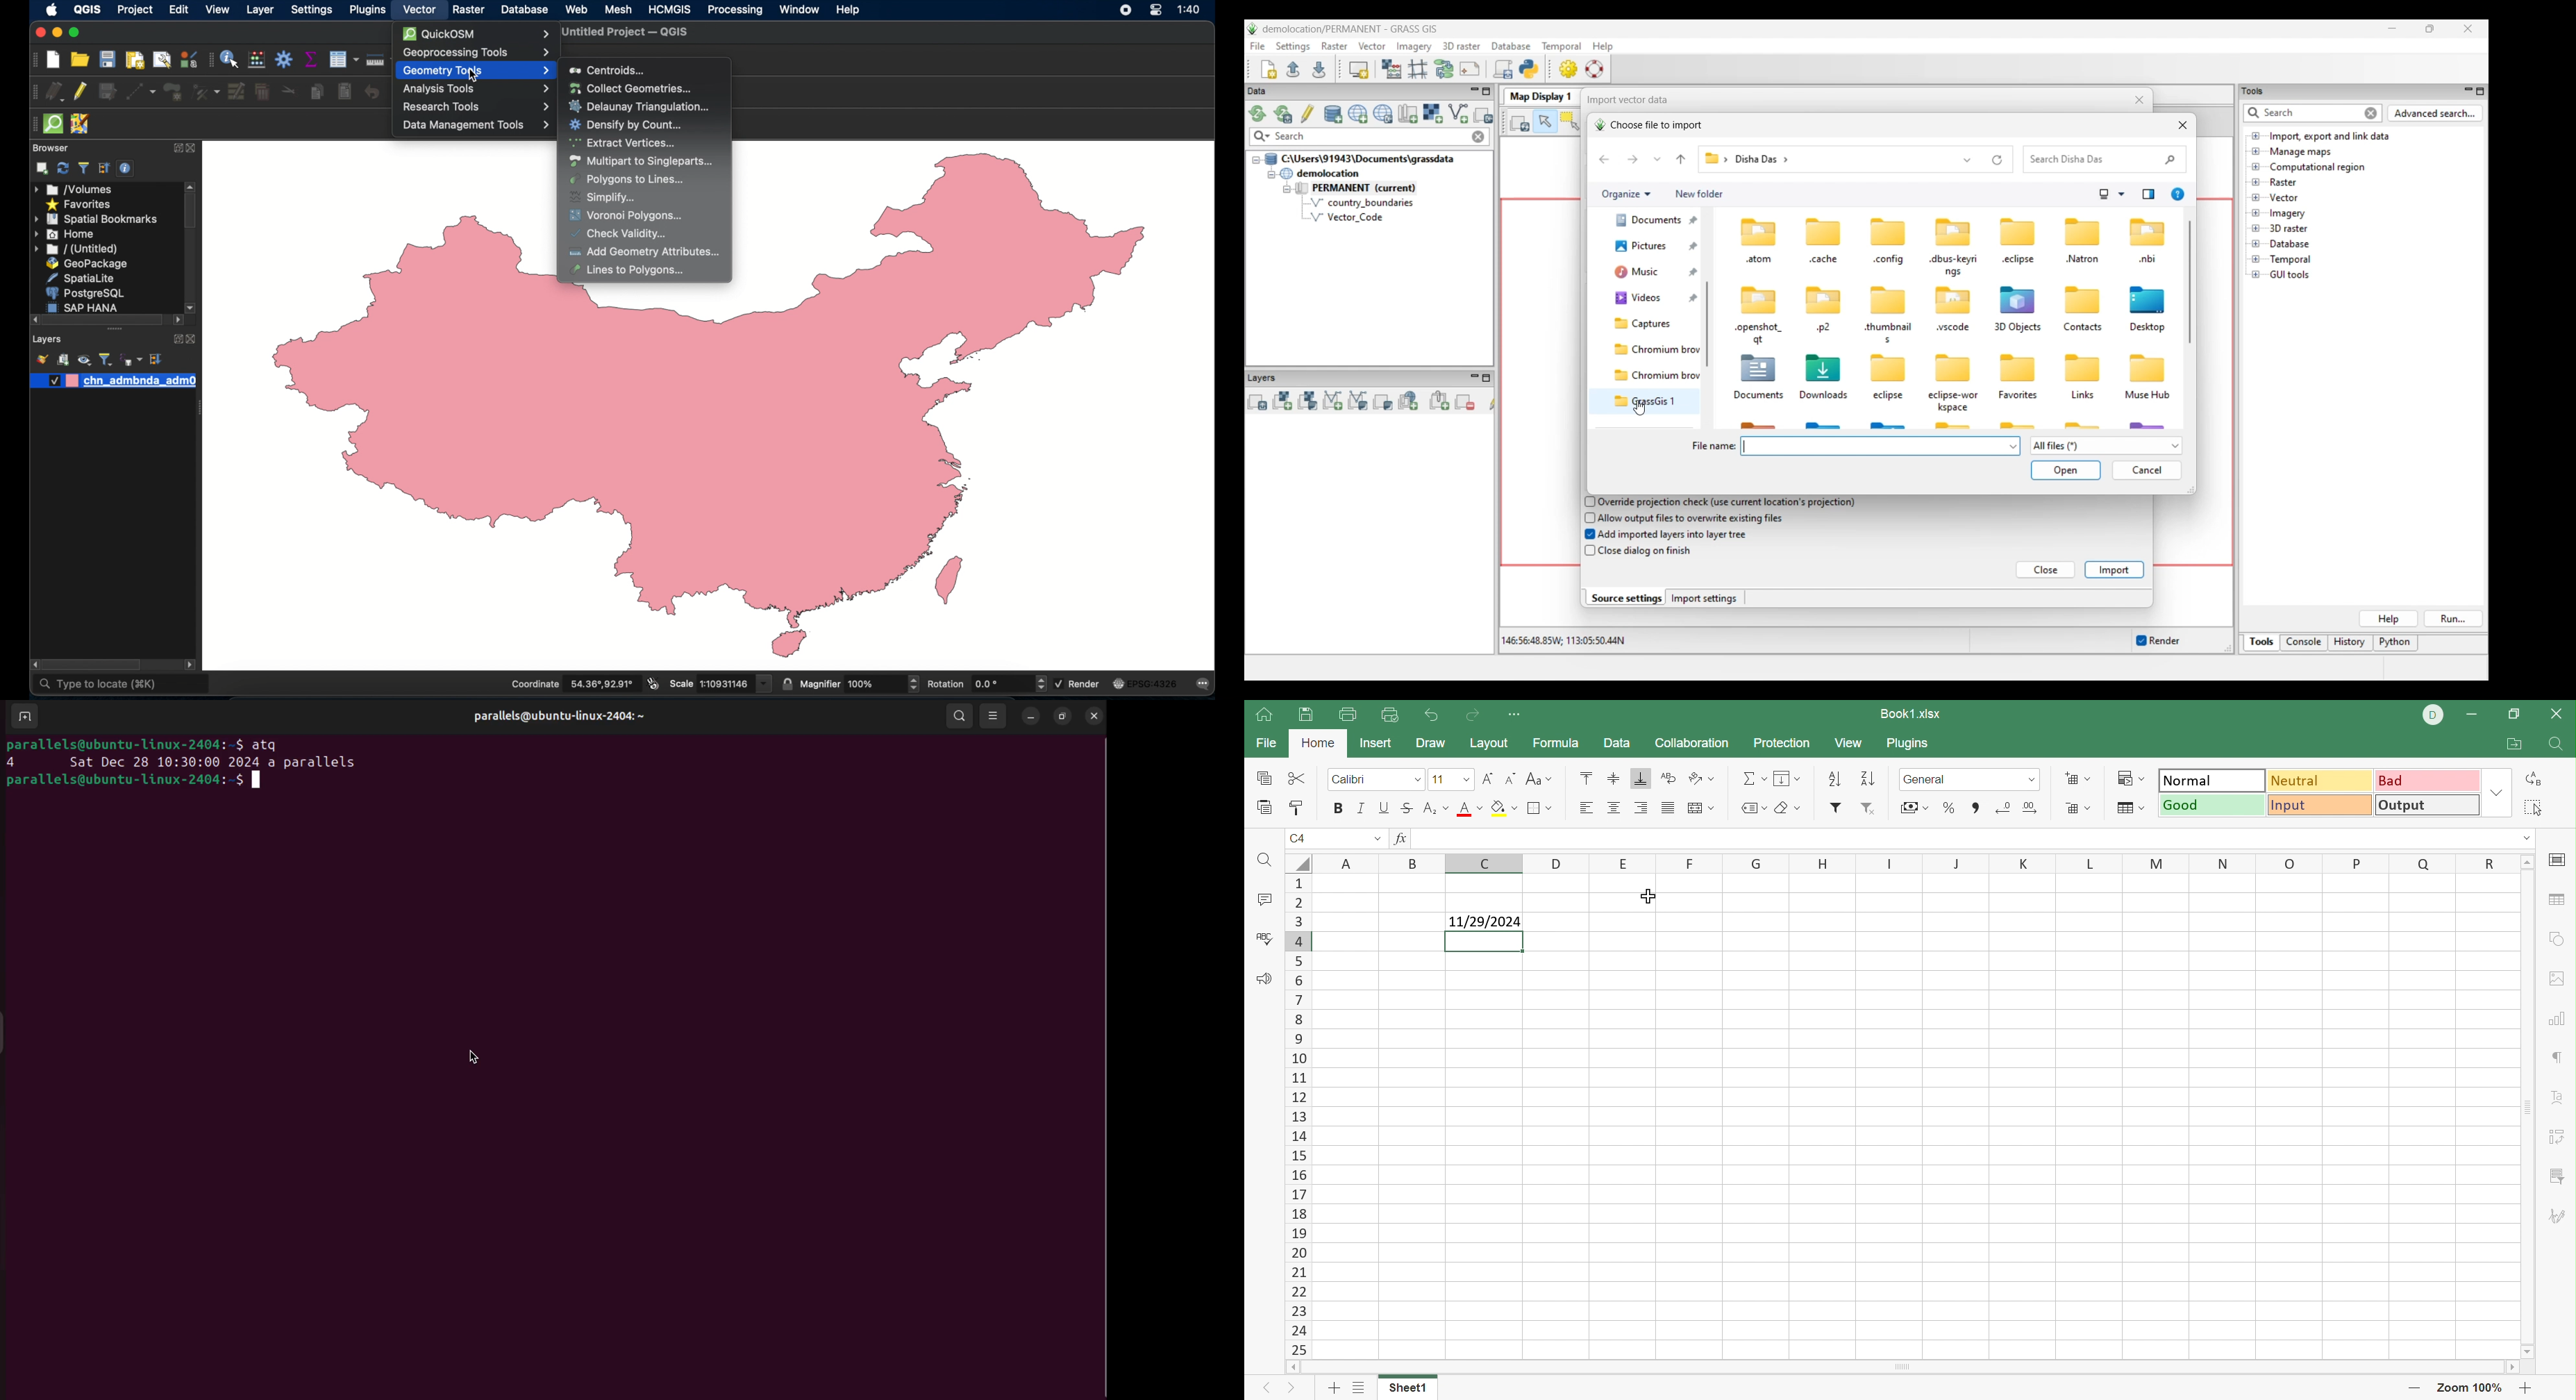 The image size is (2576, 1400). Describe the element at coordinates (1542, 811) in the screenshot. I see `Borders` at that location.